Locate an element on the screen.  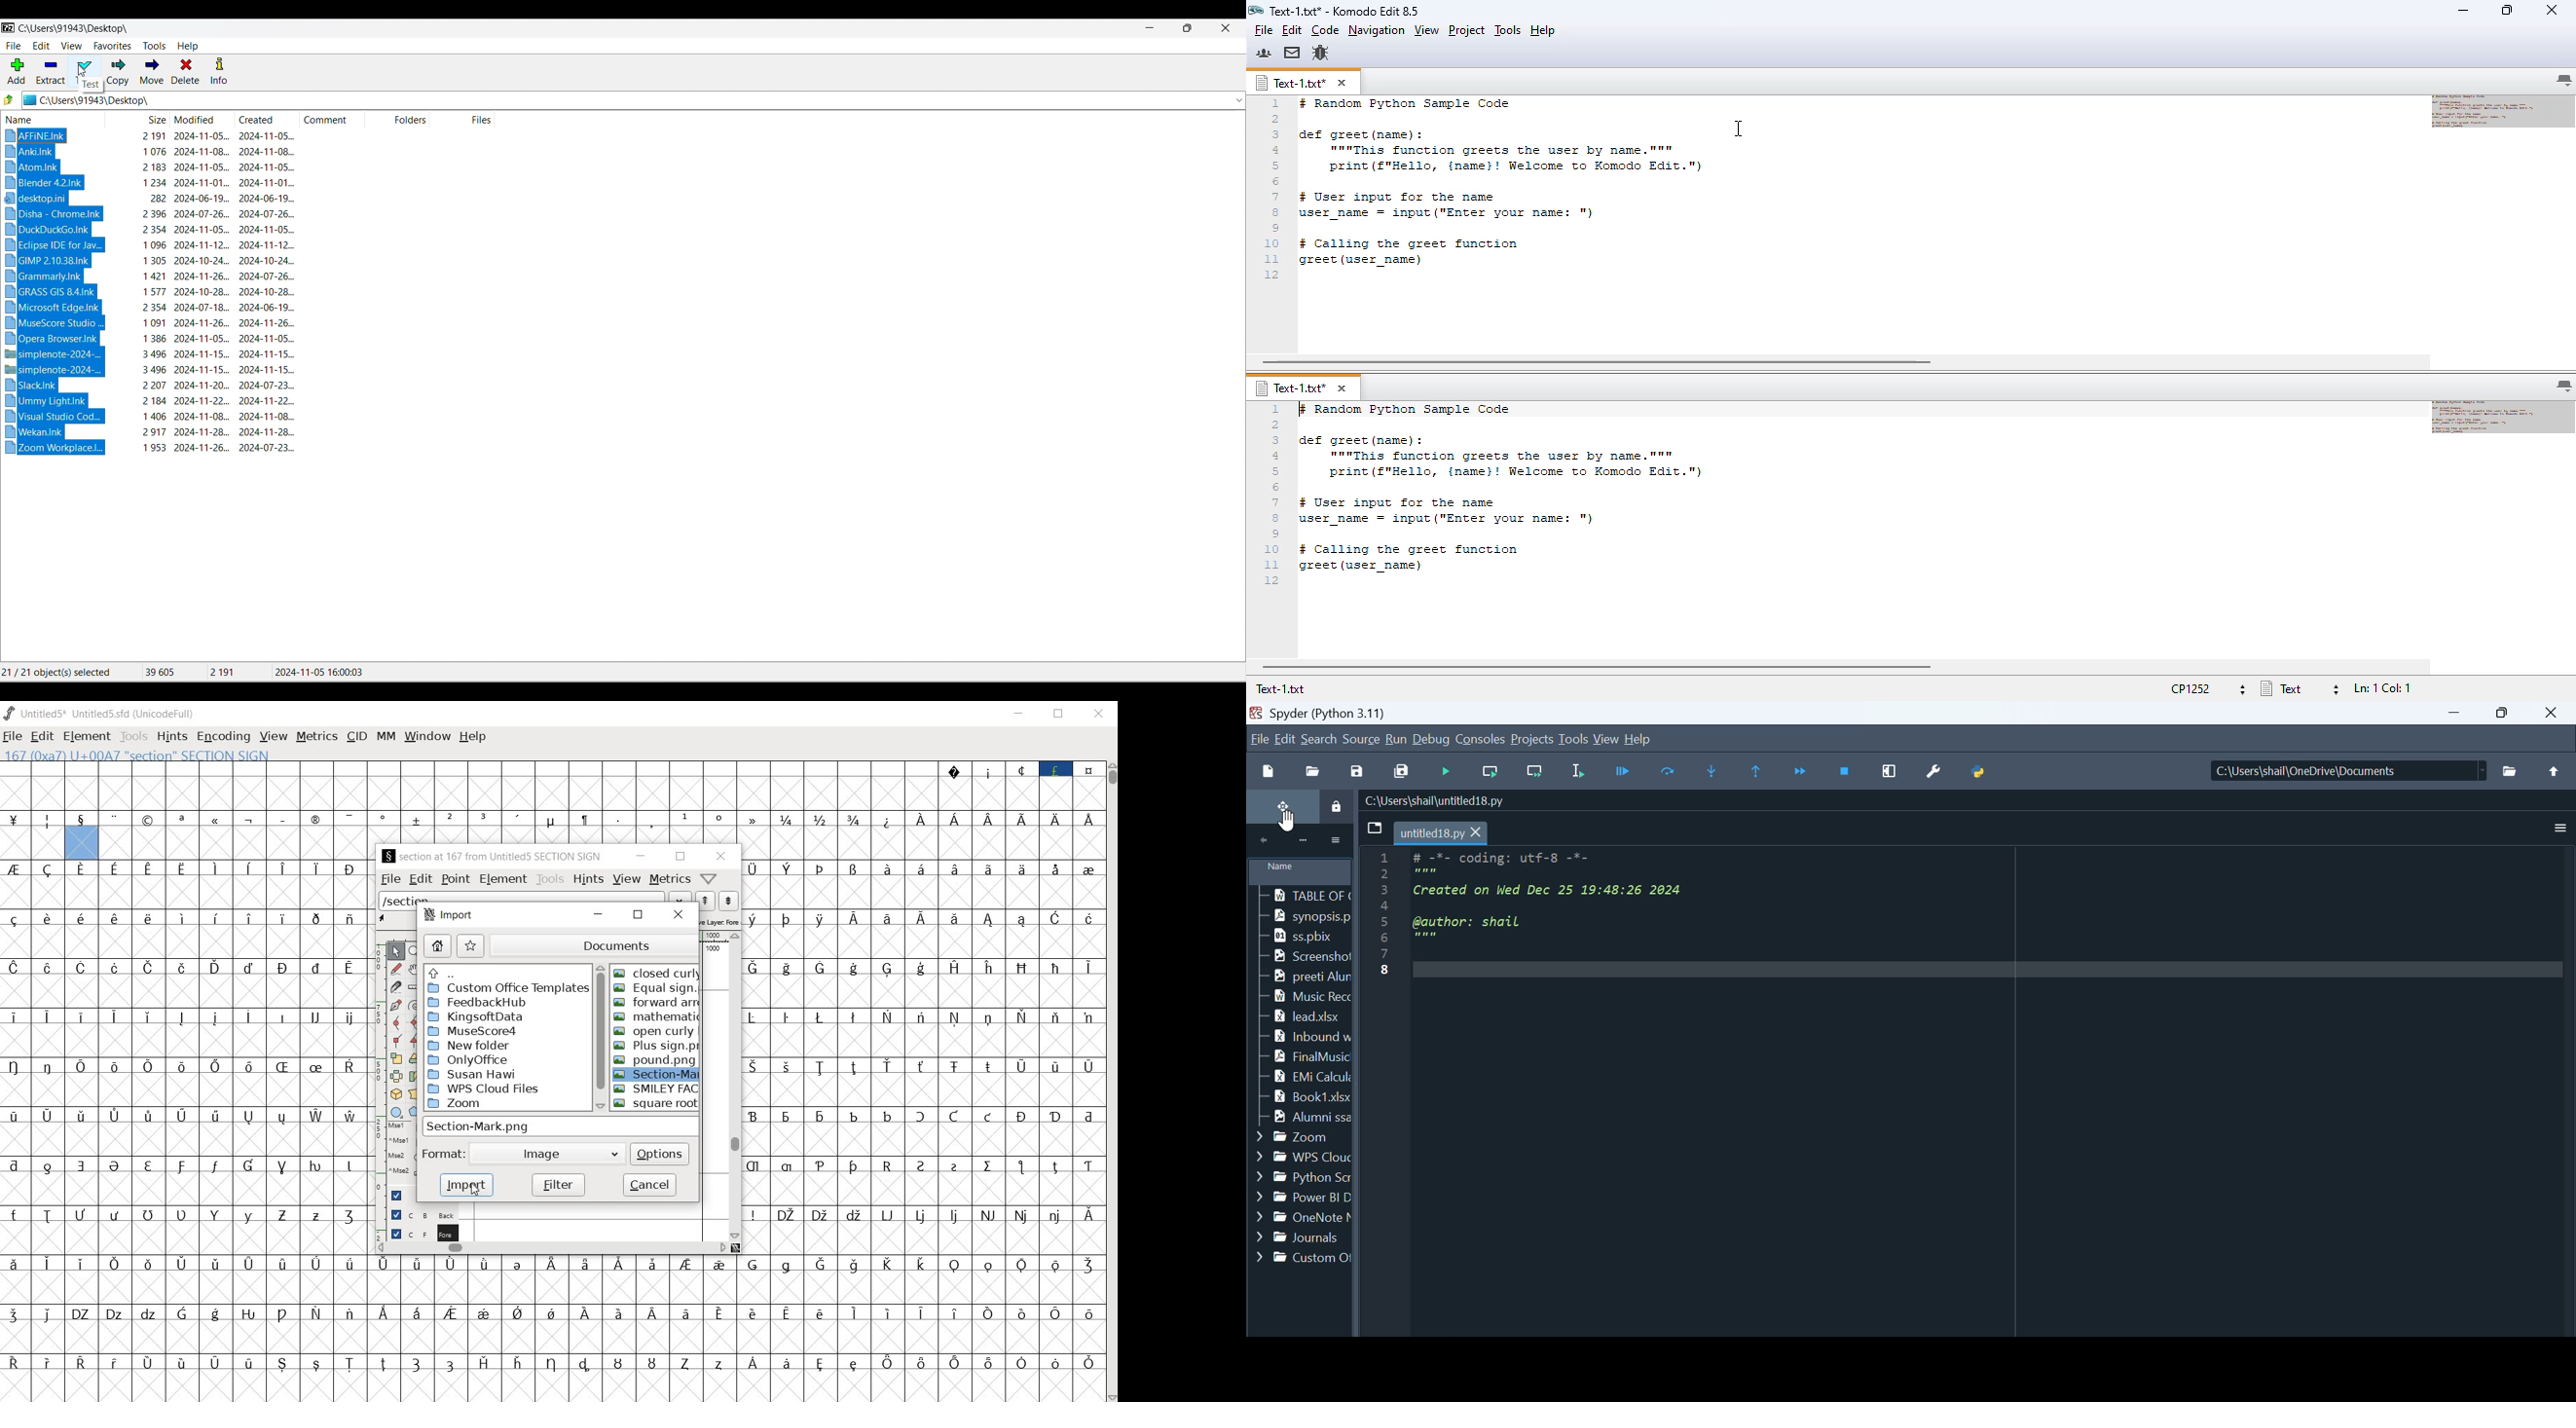
Python Sci.. is located at coordinates (1297, 1178).